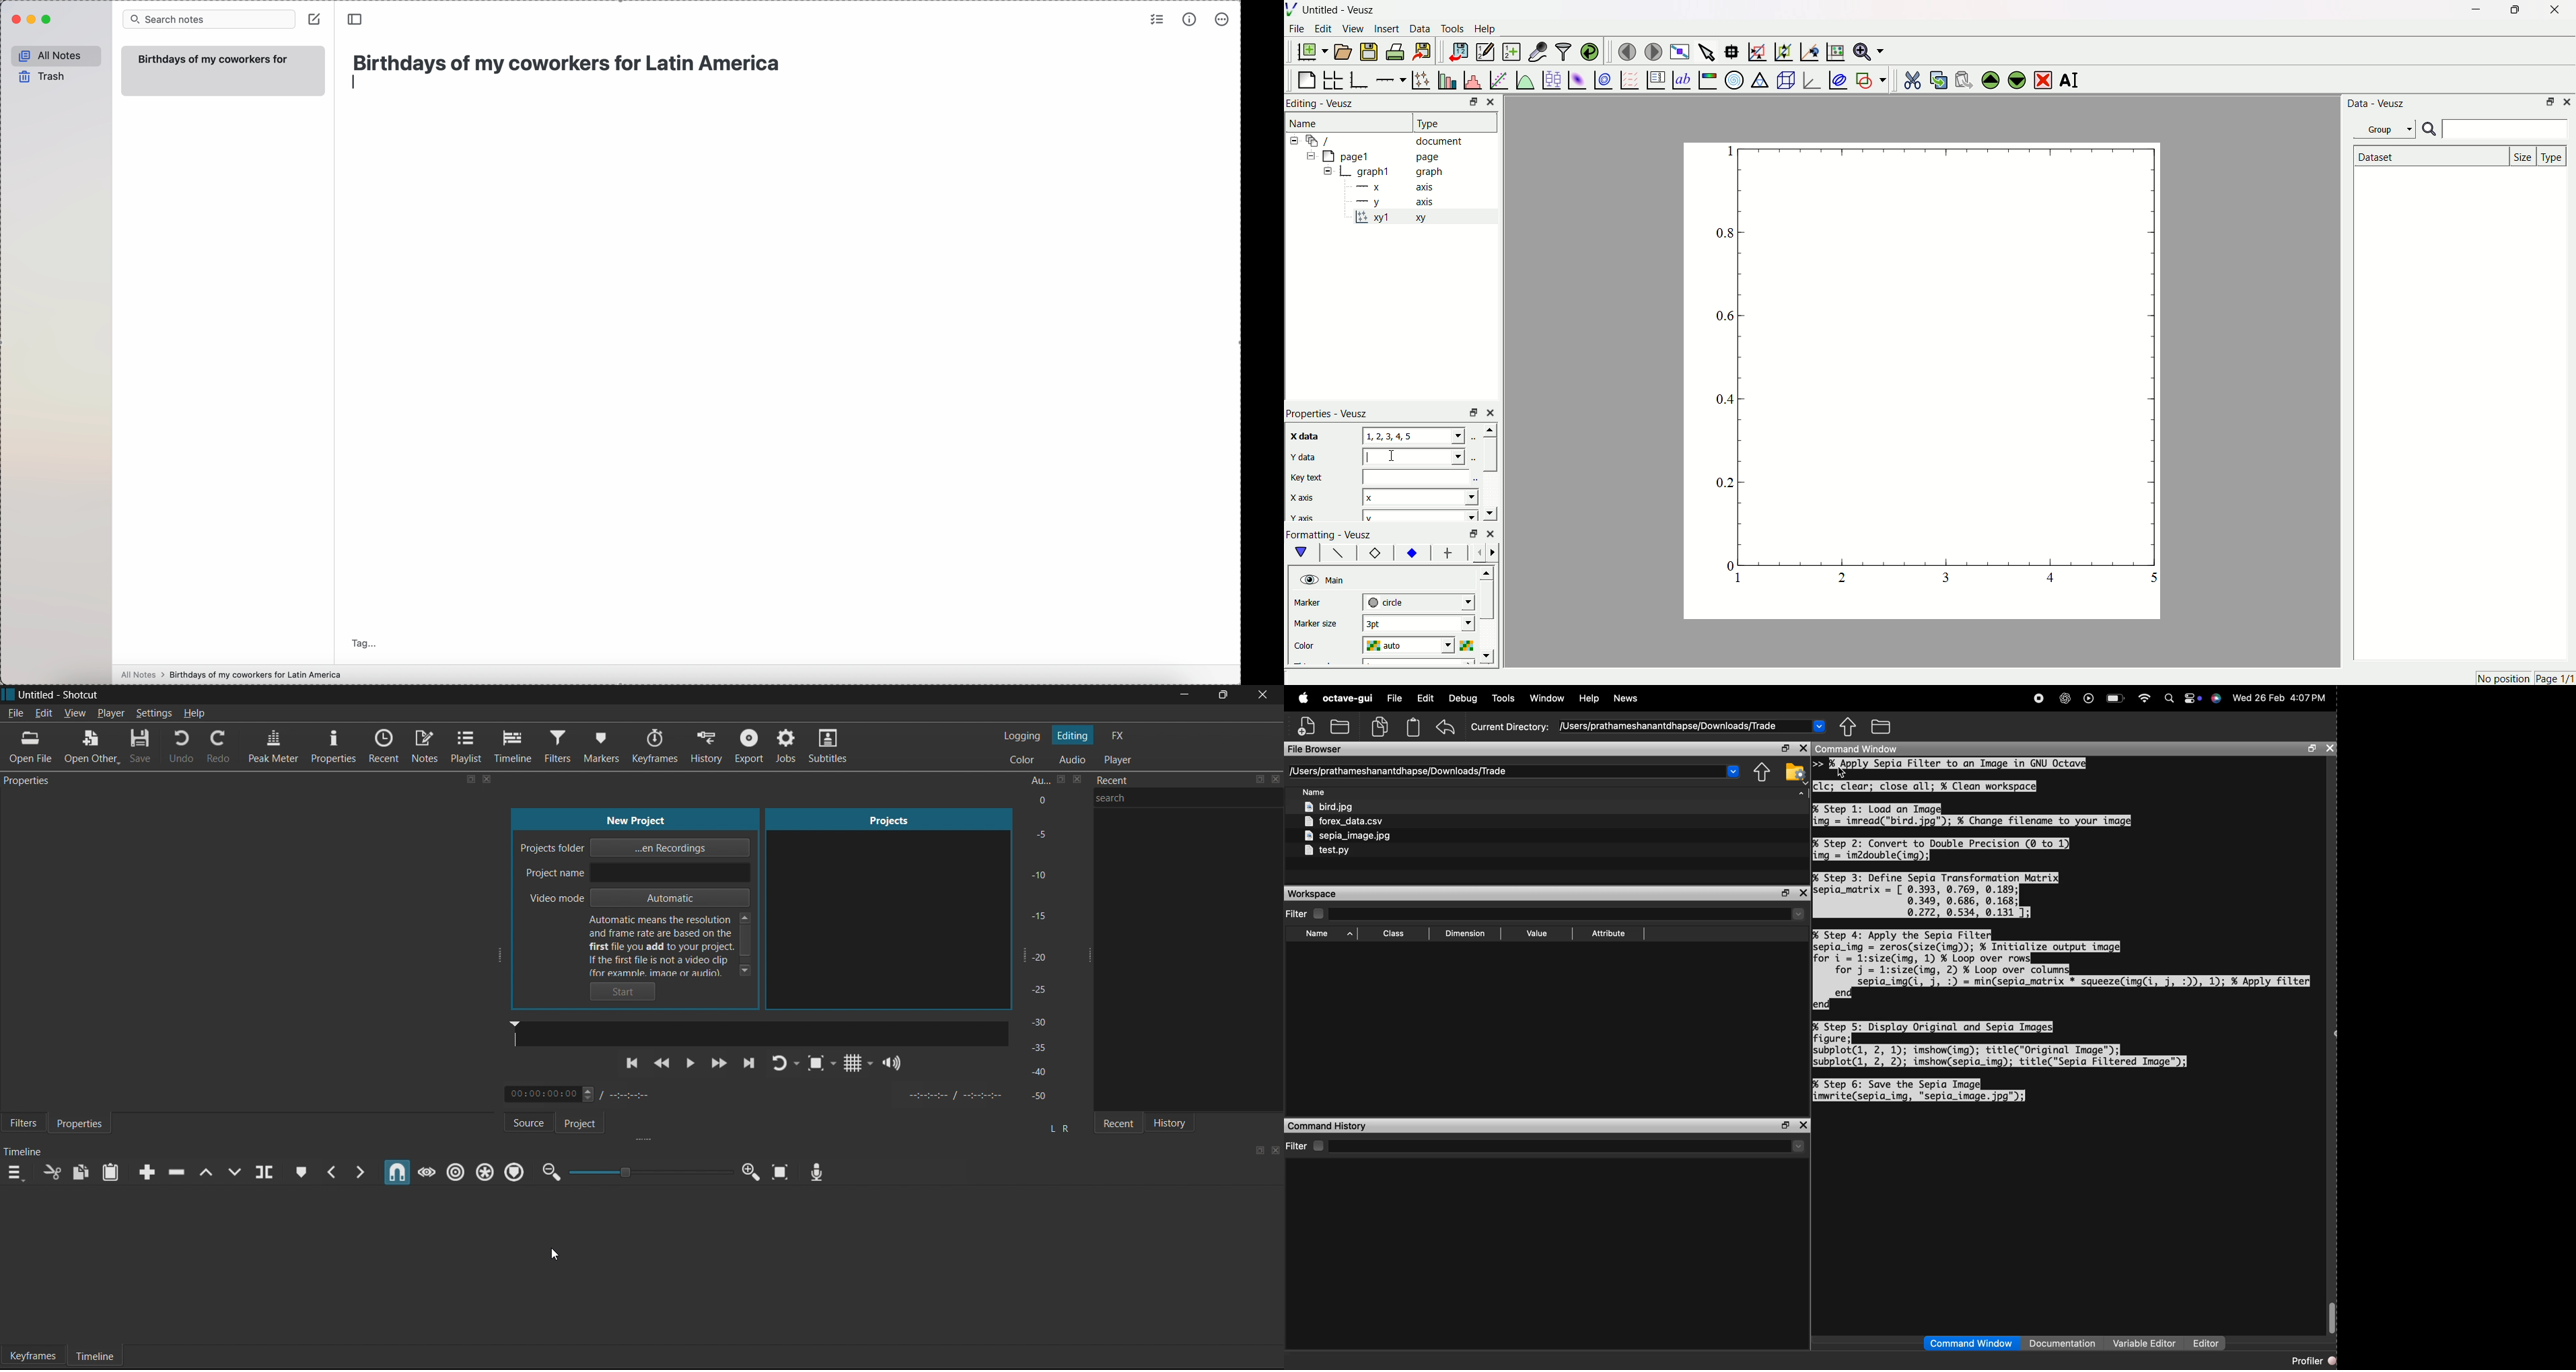  I want to click on 3d graphs, so click(1811, 79).